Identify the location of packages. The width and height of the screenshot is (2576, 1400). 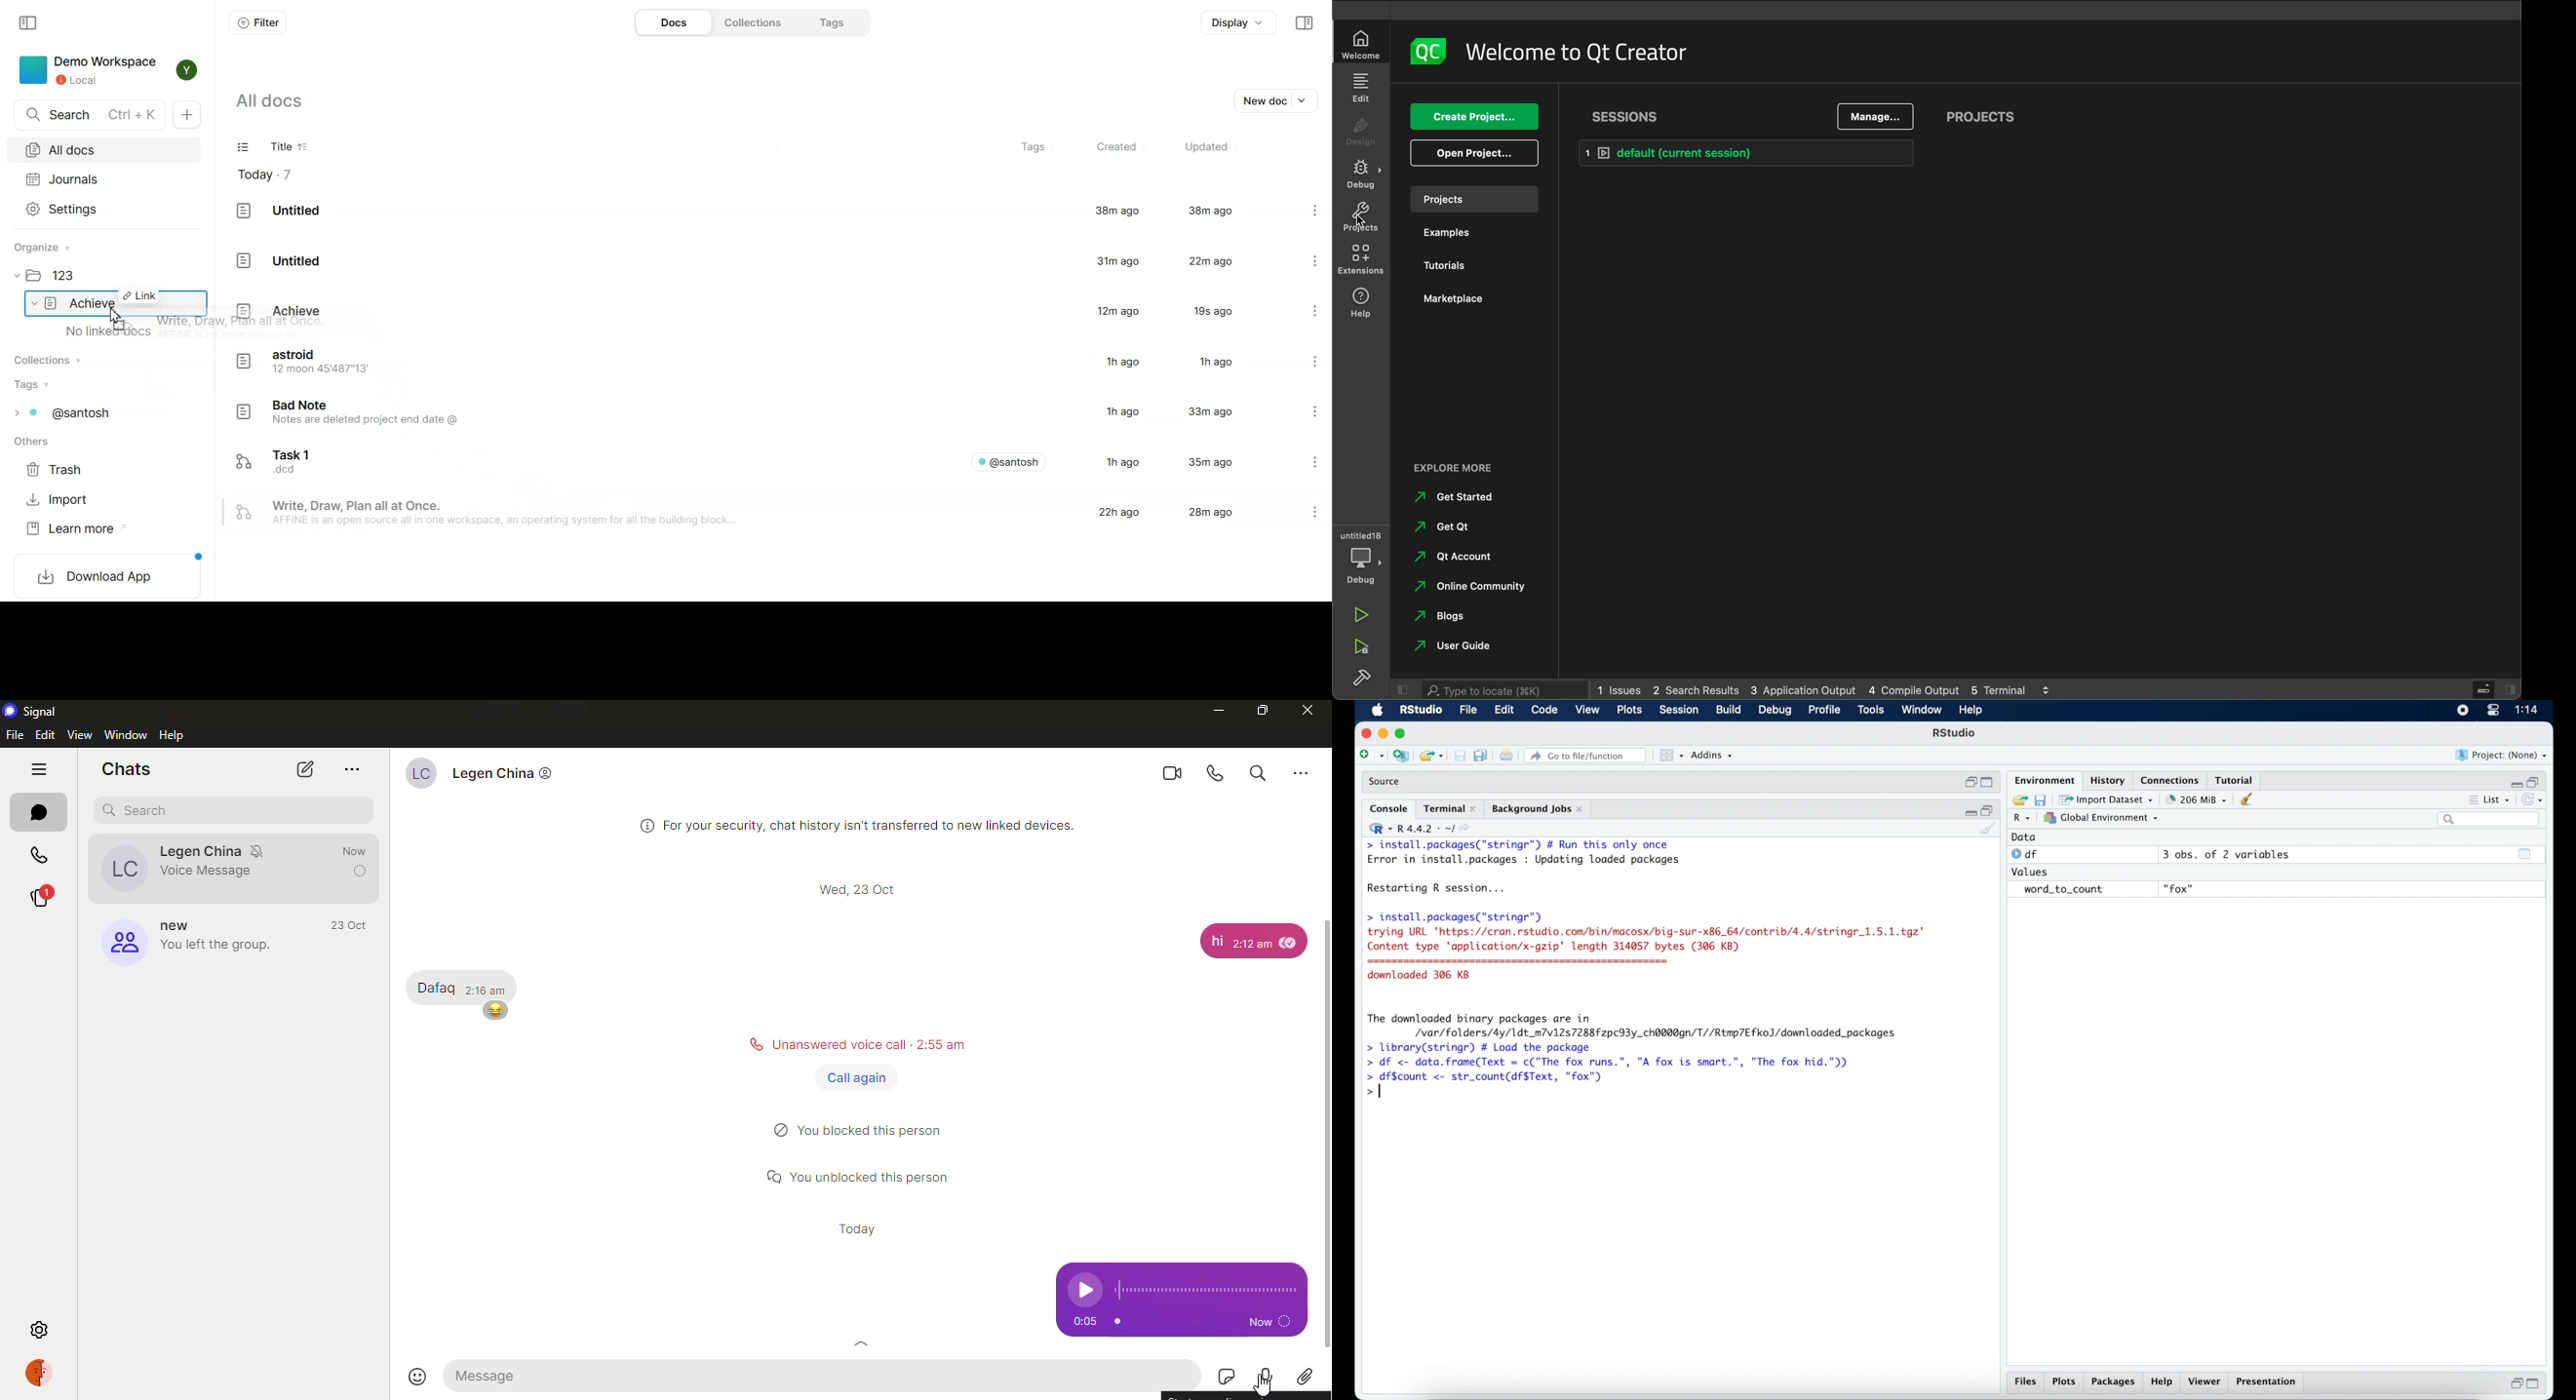
(2114, 1383).